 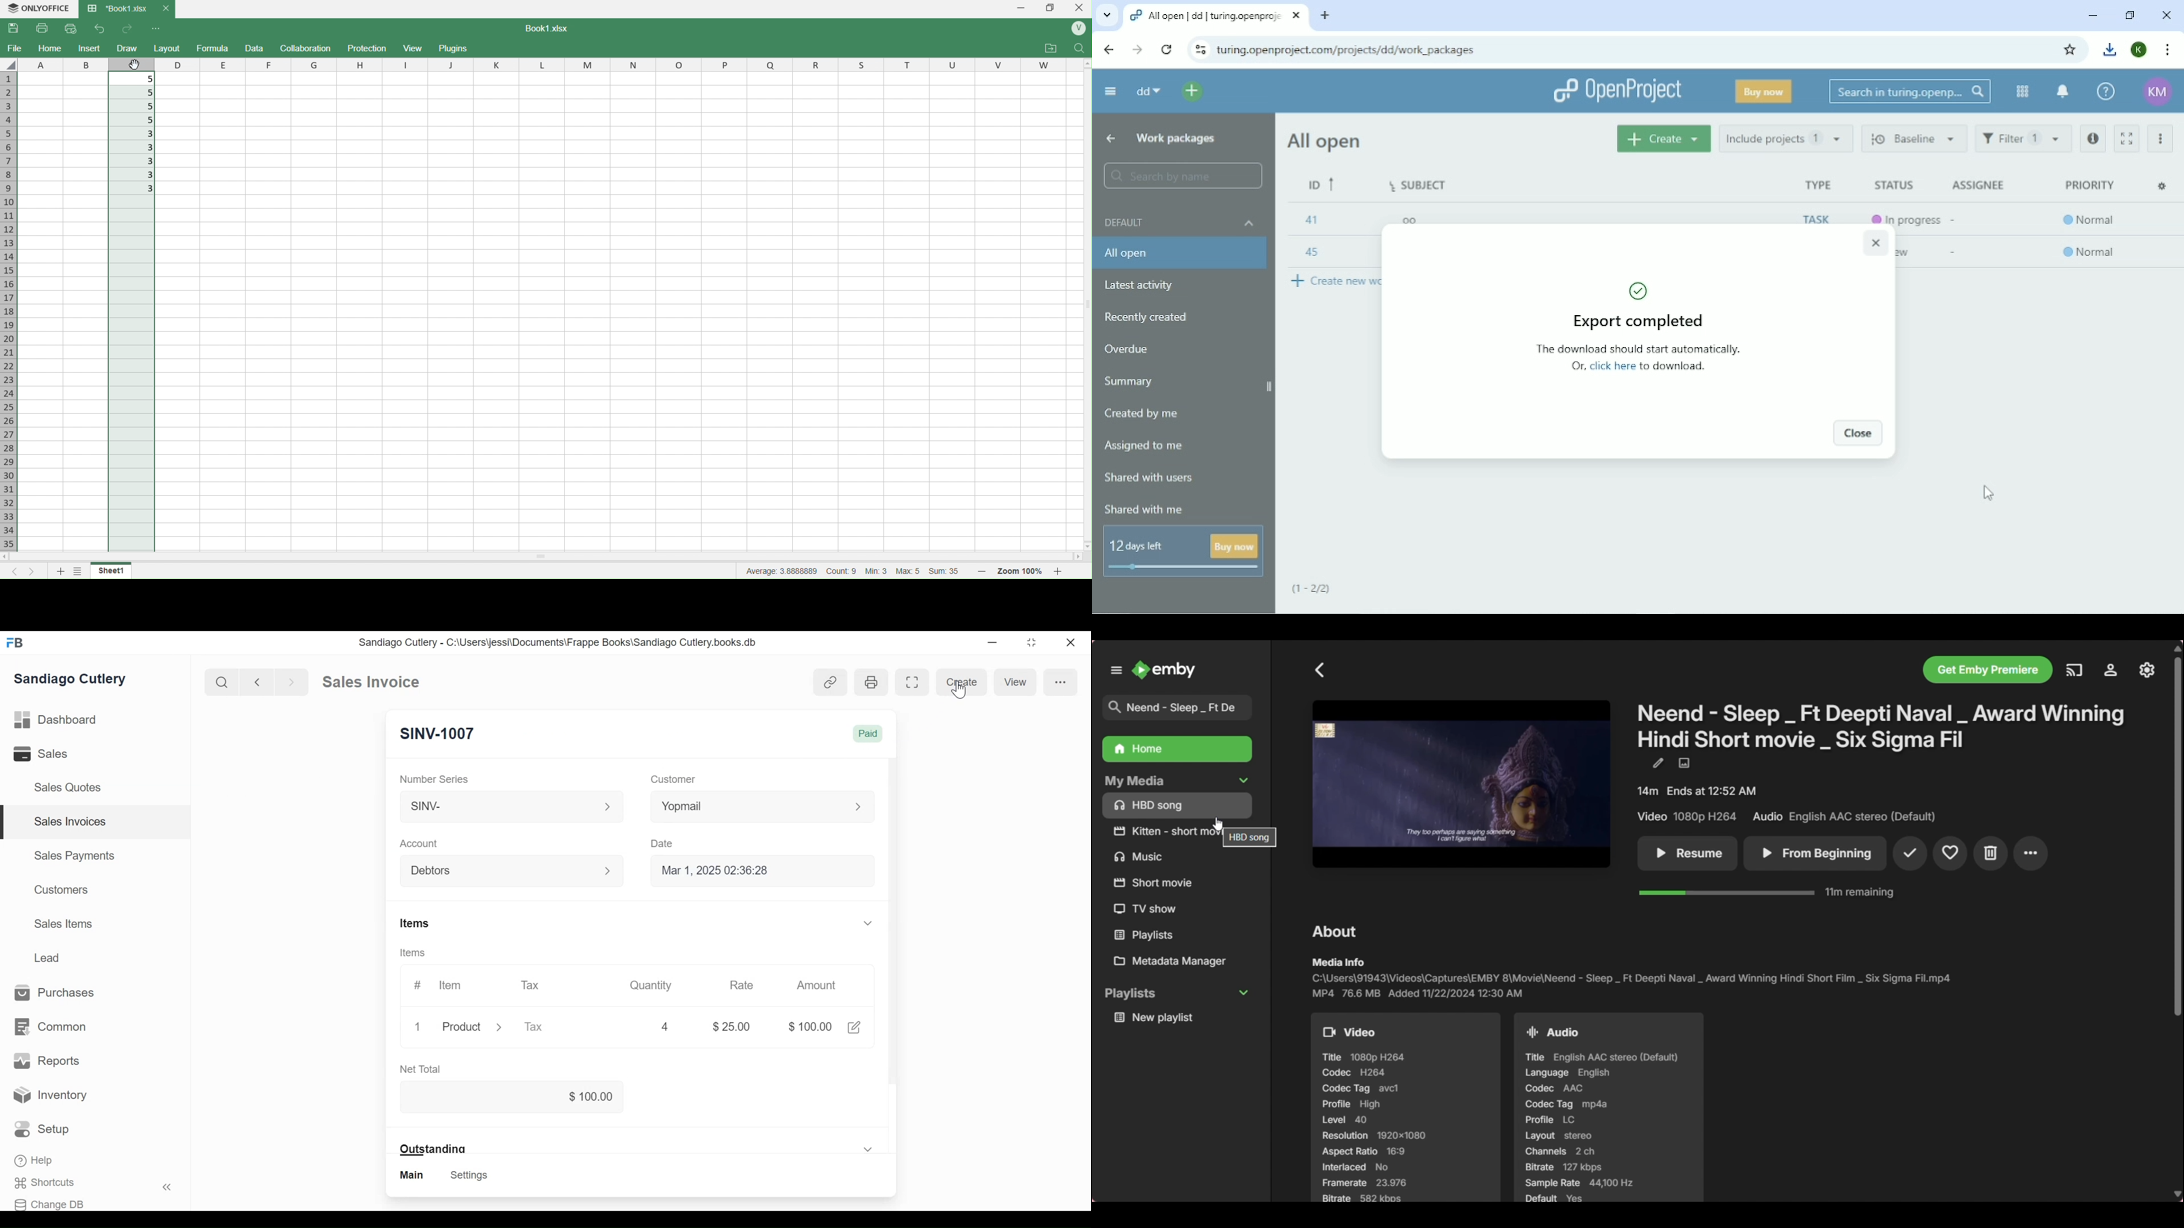 I want to click on Number Series, so click(x=434, y=778).